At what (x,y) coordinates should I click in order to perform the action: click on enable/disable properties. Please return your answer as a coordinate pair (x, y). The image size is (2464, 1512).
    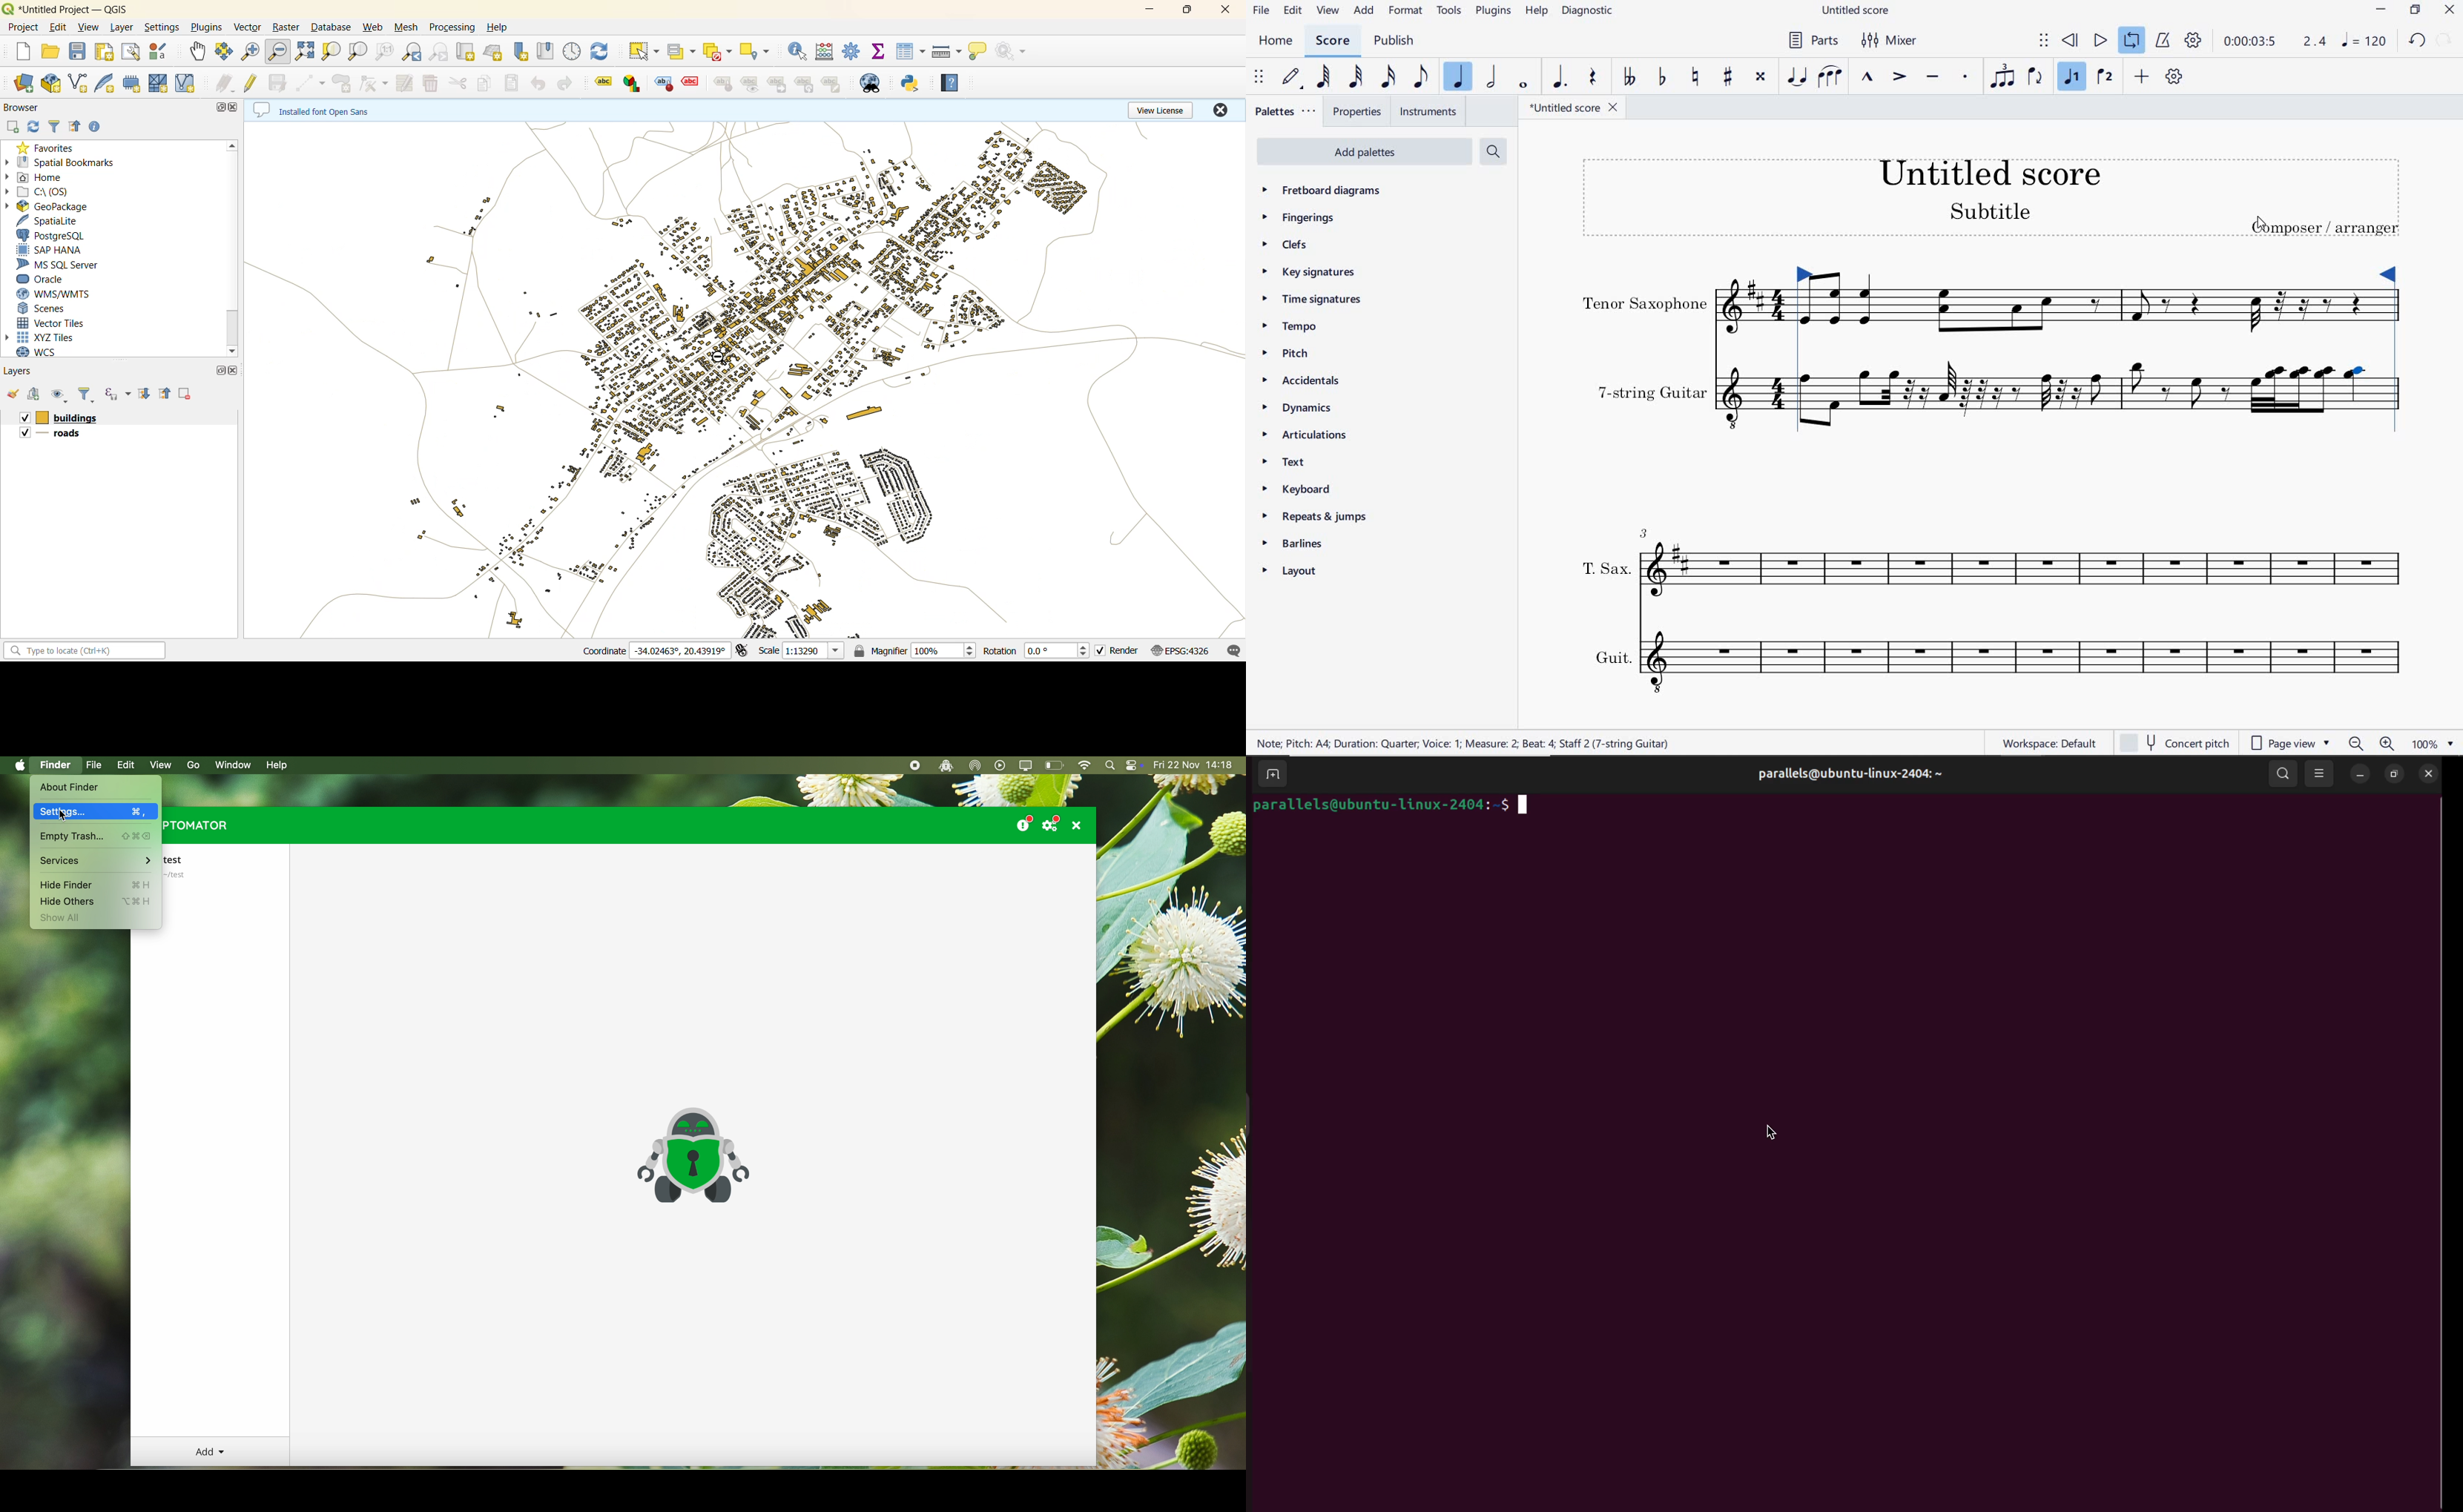
    Looking at the image, I should click on (99, 127).